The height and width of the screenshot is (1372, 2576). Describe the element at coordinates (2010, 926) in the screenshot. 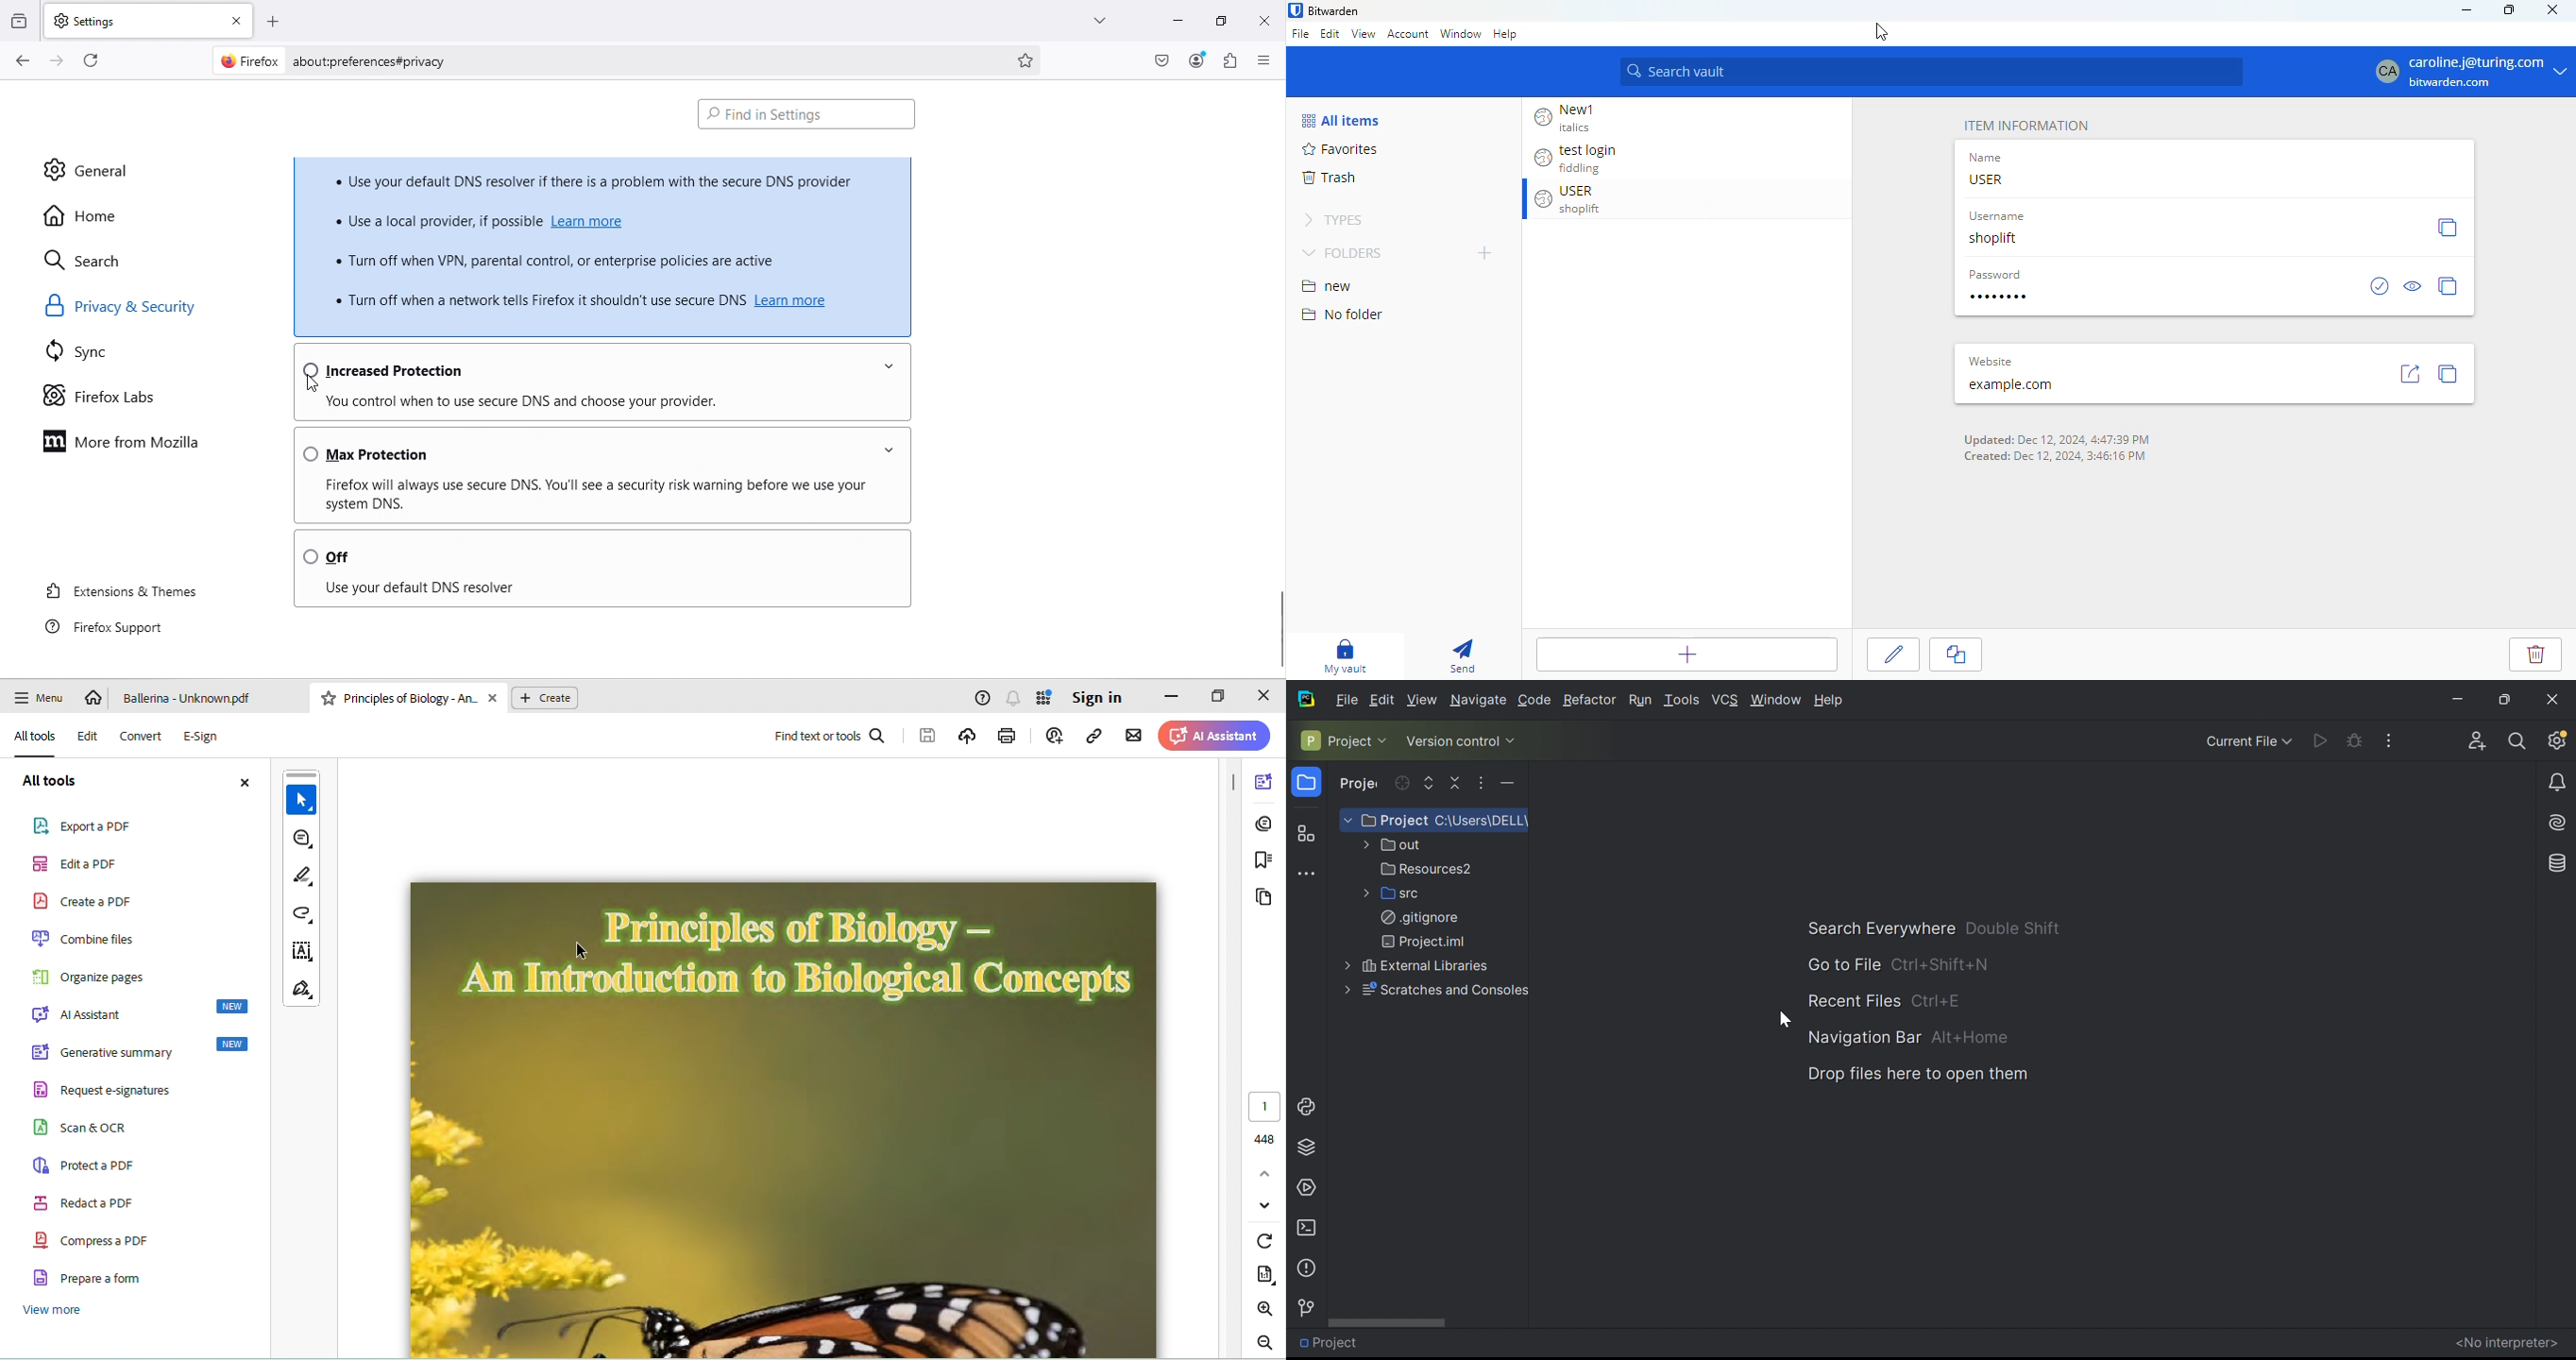

I see `Double Shift` at that location.